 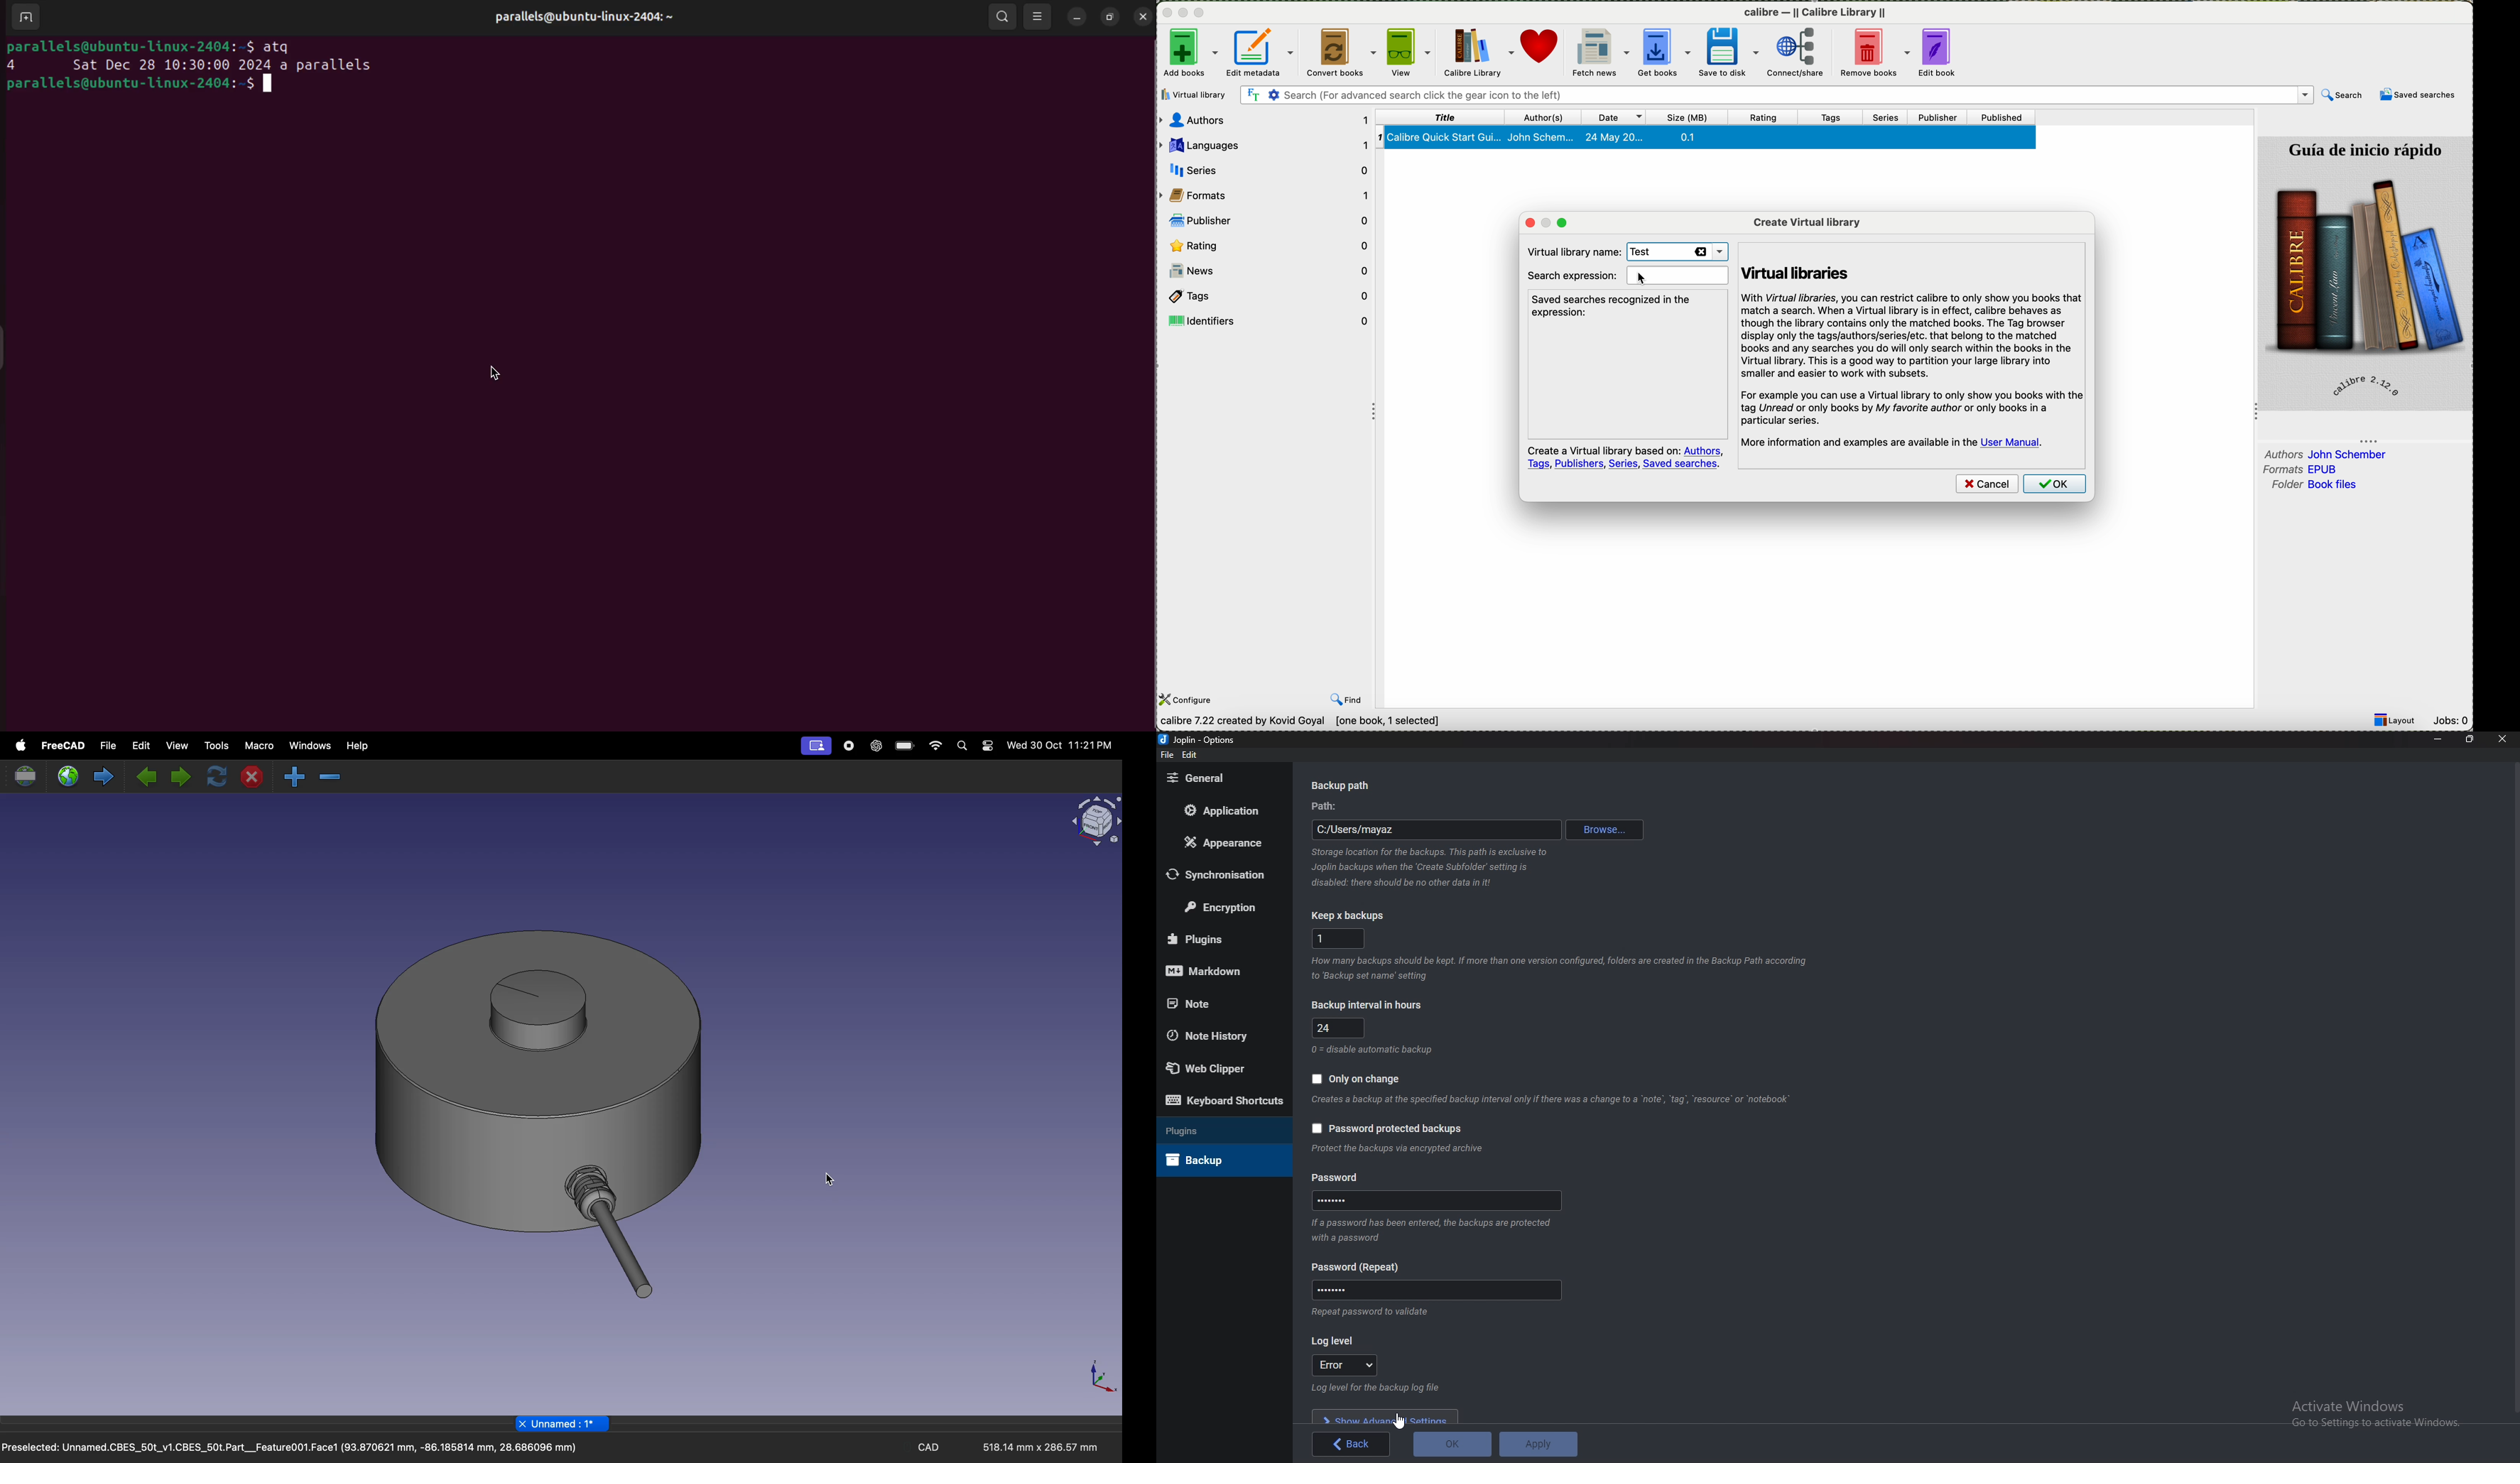 I want to click on Info on storage location, so click(x=1427, y=869).